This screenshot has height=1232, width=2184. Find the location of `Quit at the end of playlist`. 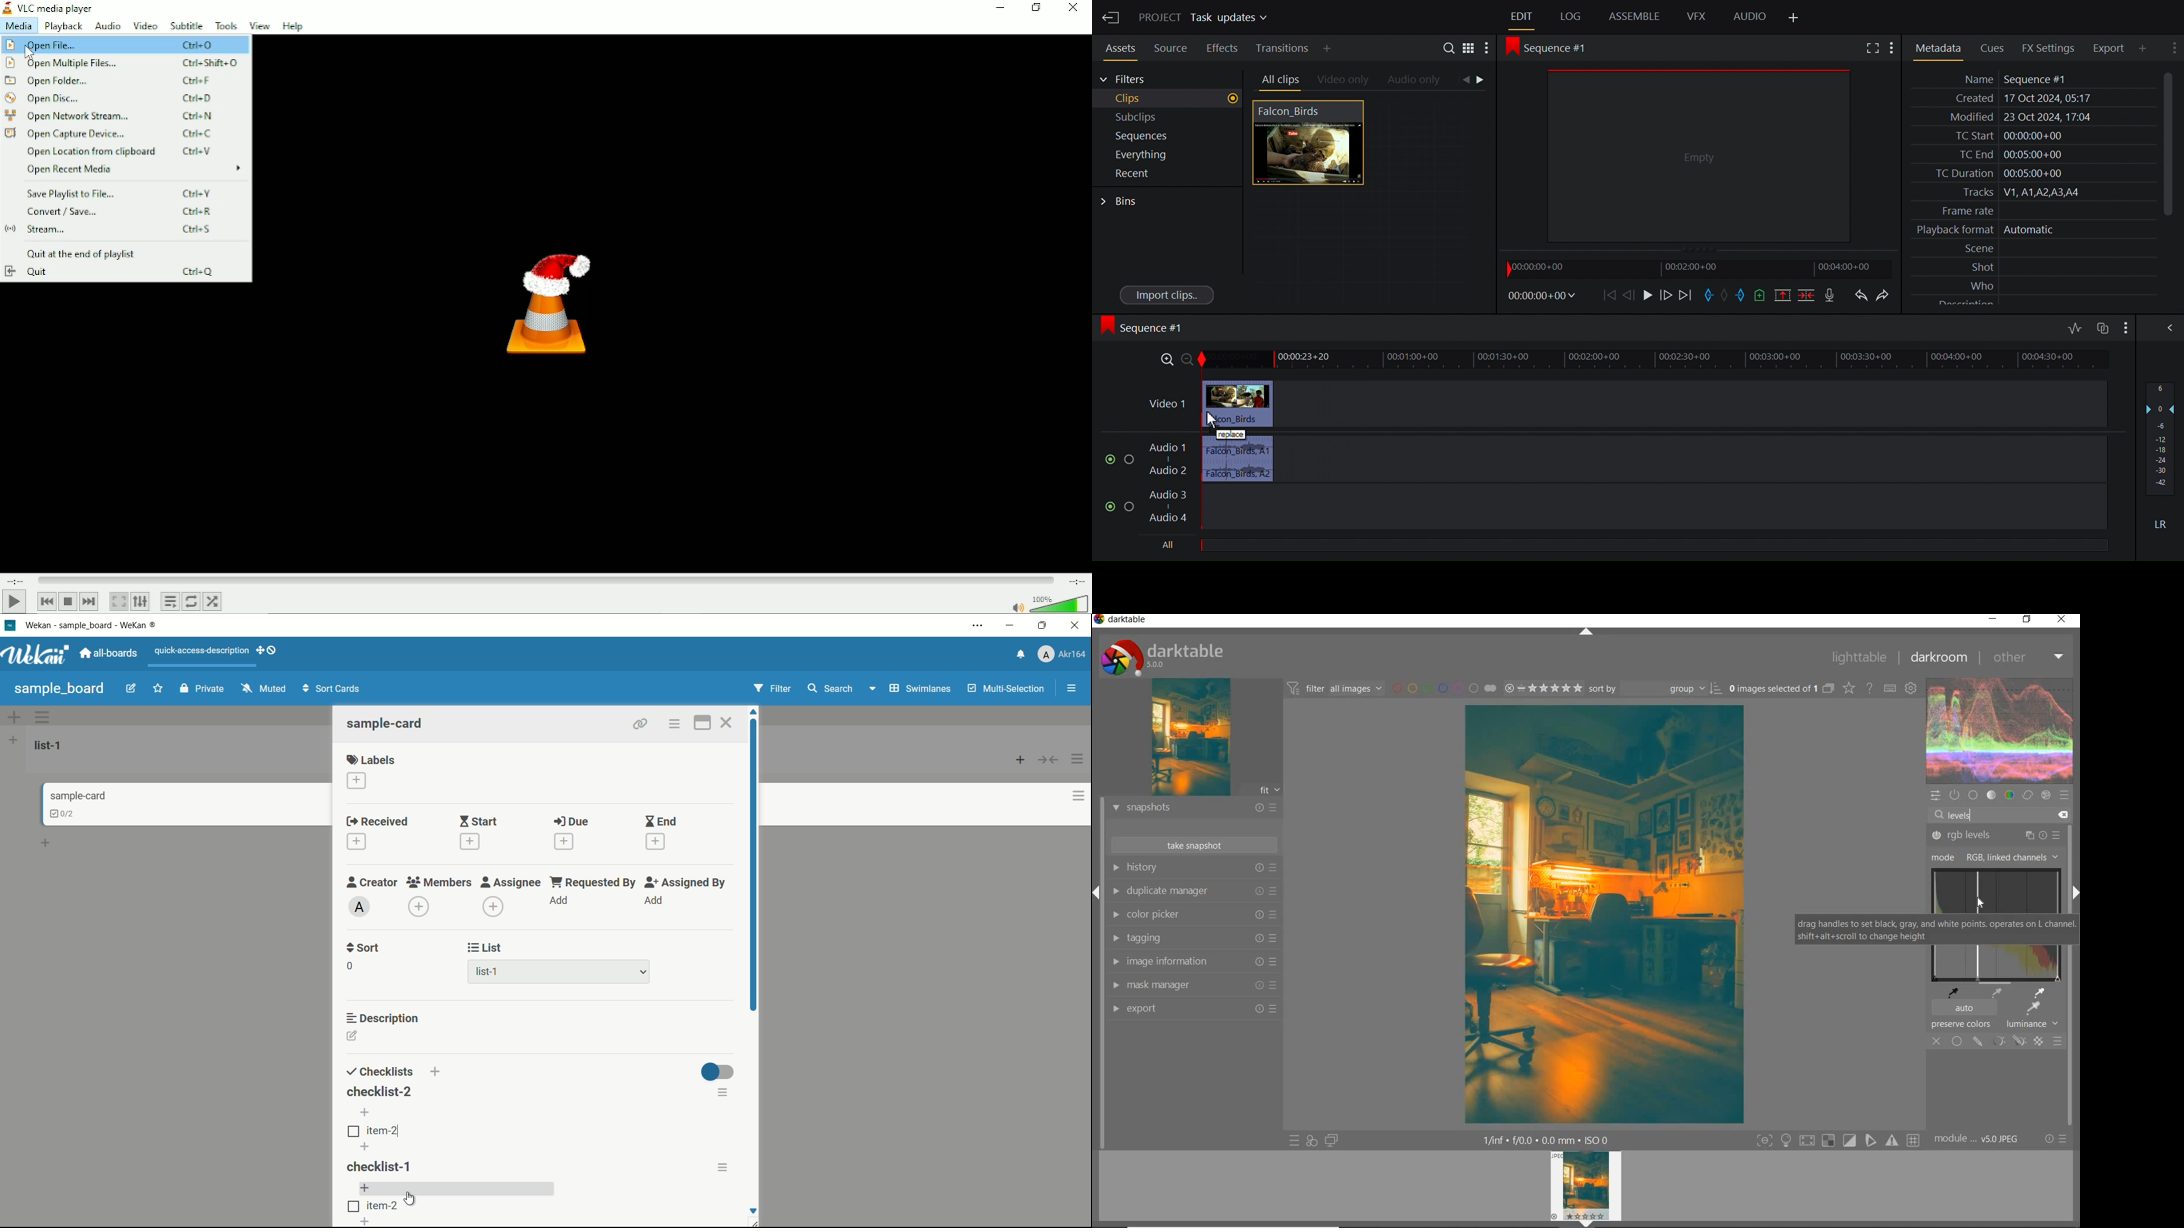

Quit at the end of playlist is located at coordinates (81, 254).